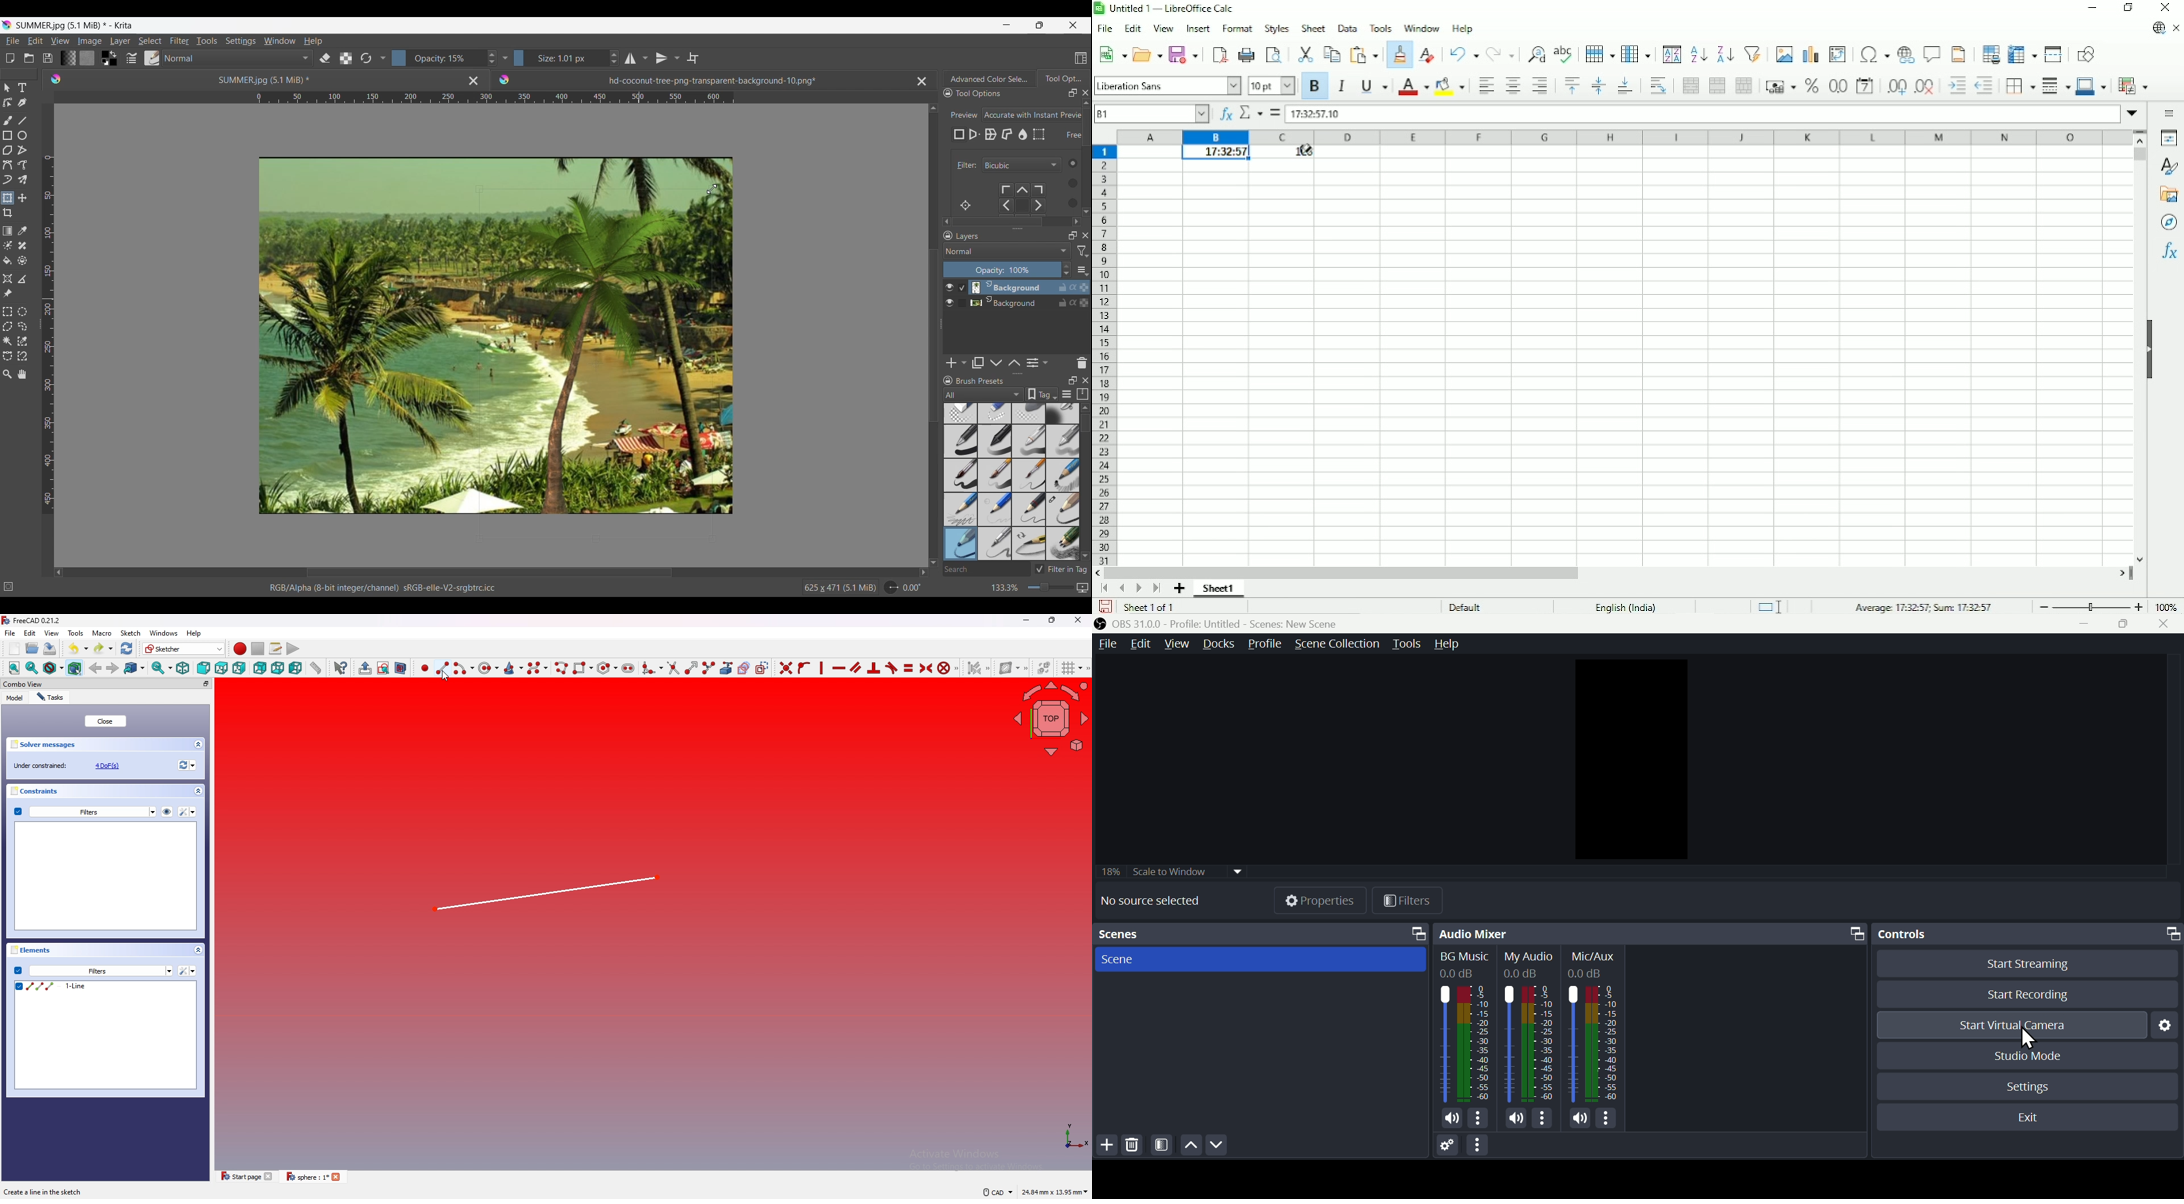  Describe the element at coordinates (1173, 8) in the screenshot. I see `Untitled 1 — LibreOffice Calc` at that location.